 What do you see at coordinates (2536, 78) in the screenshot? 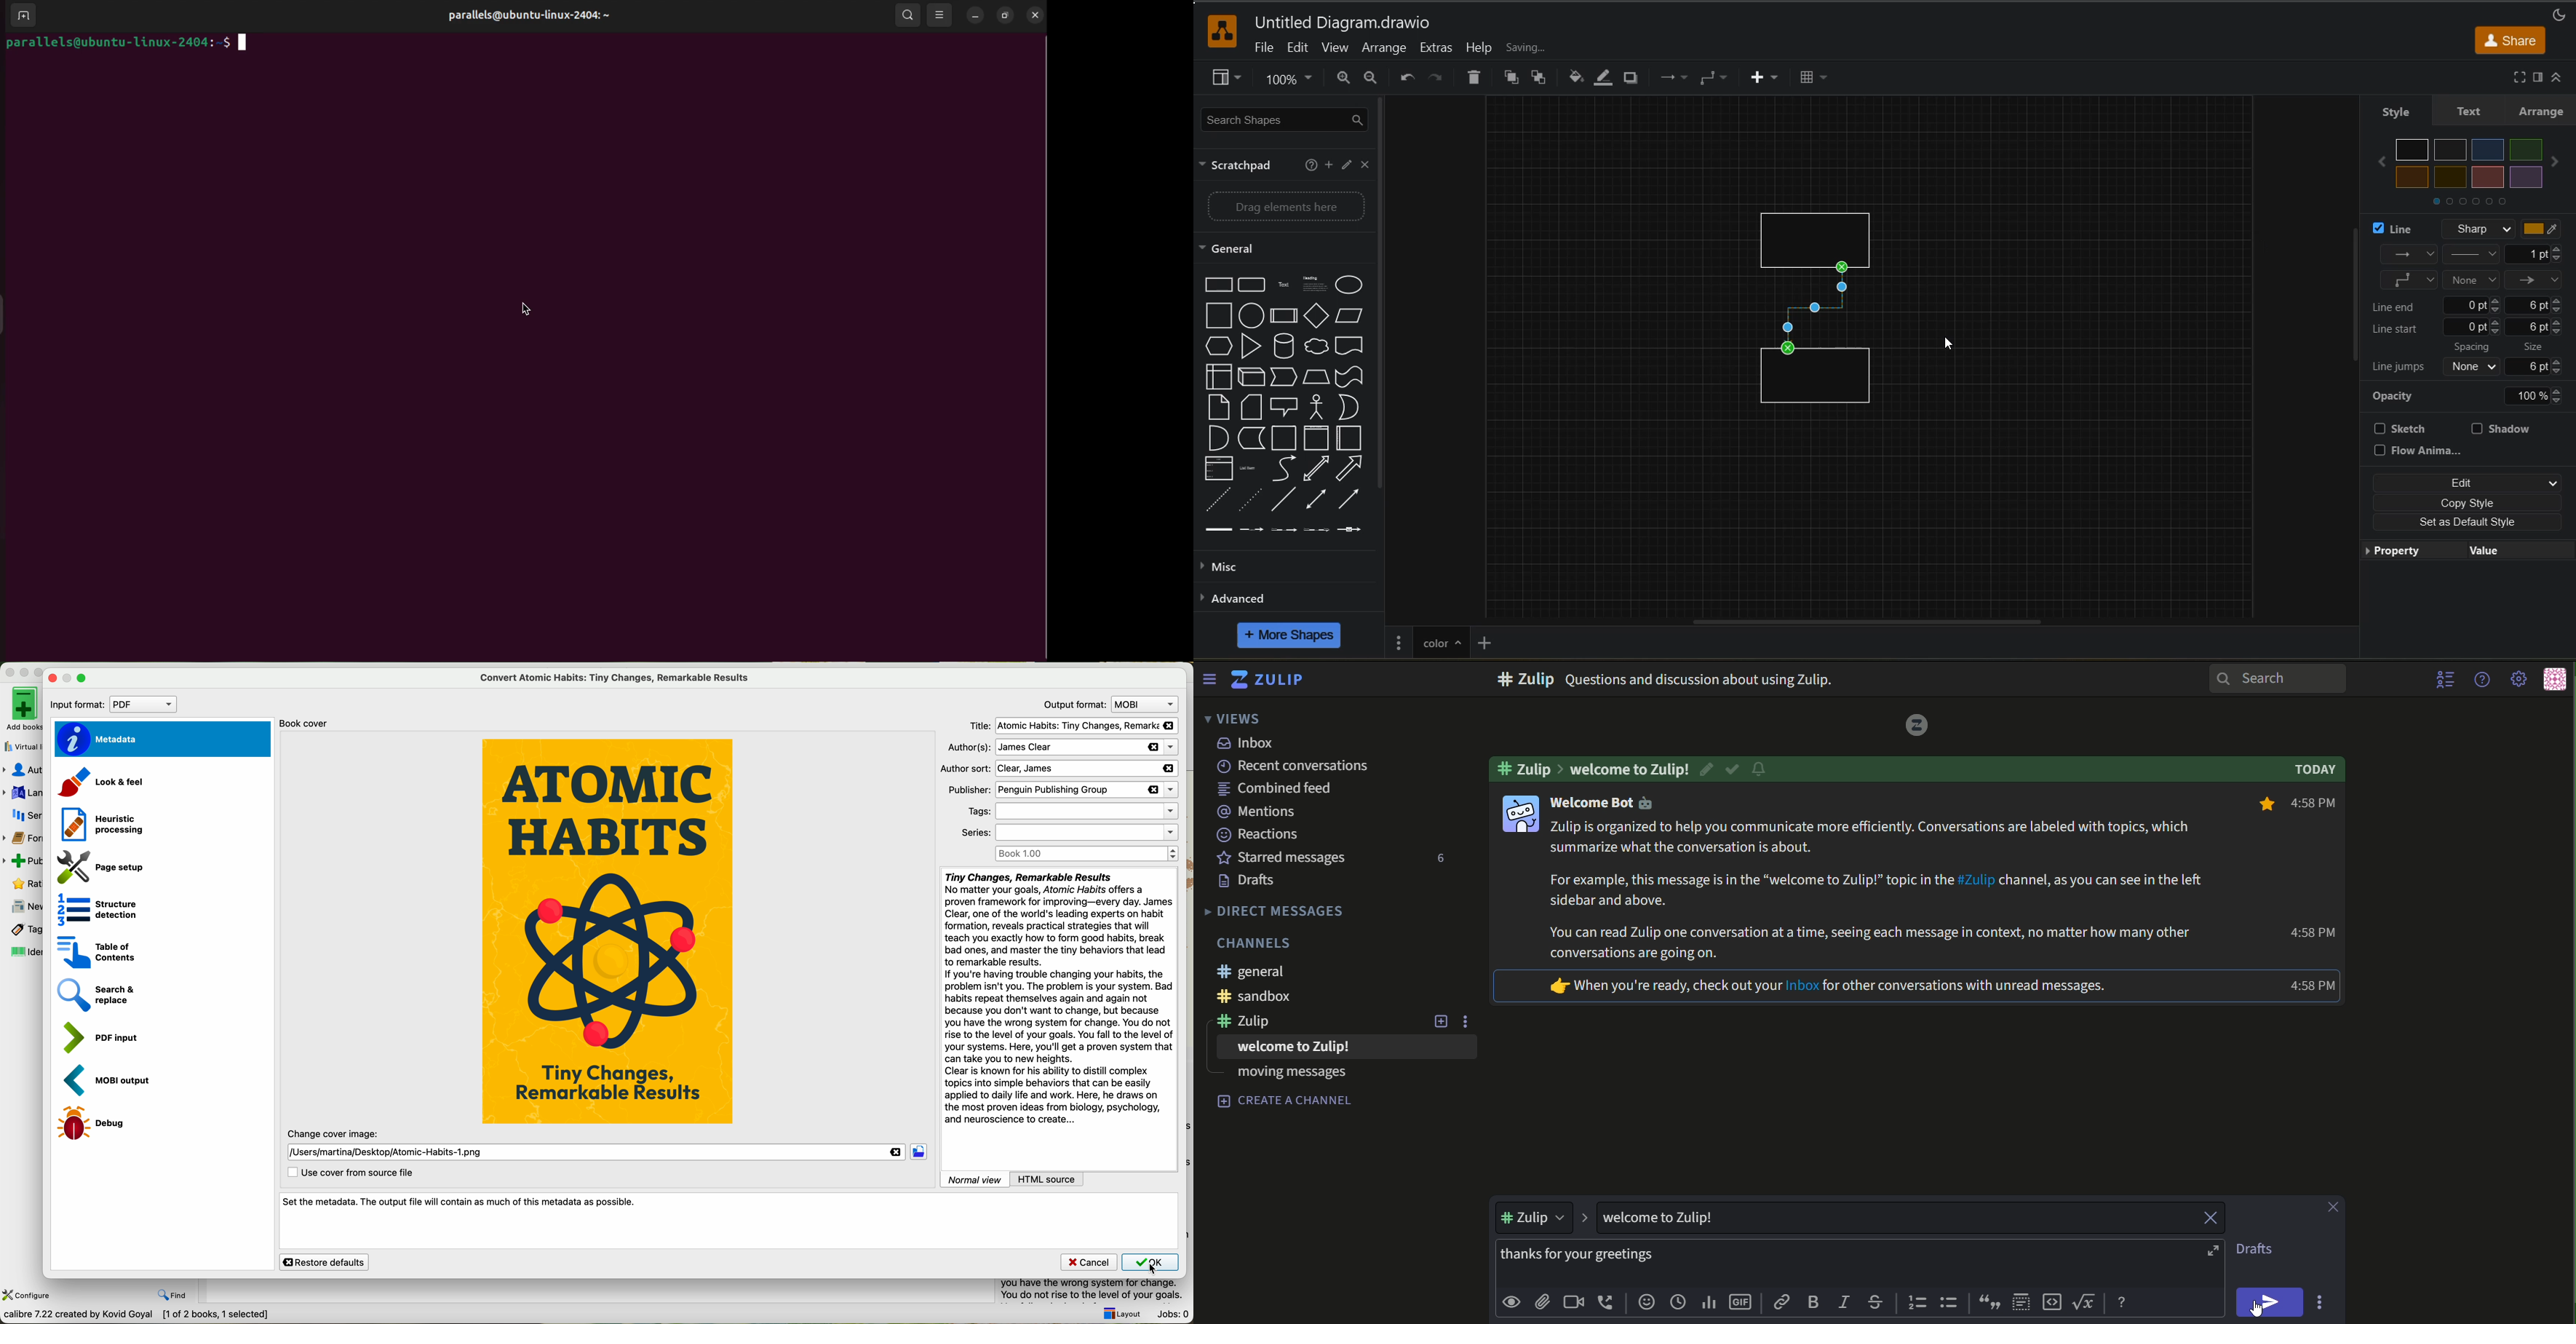
I see `format` at bounding box center [2536, 78].